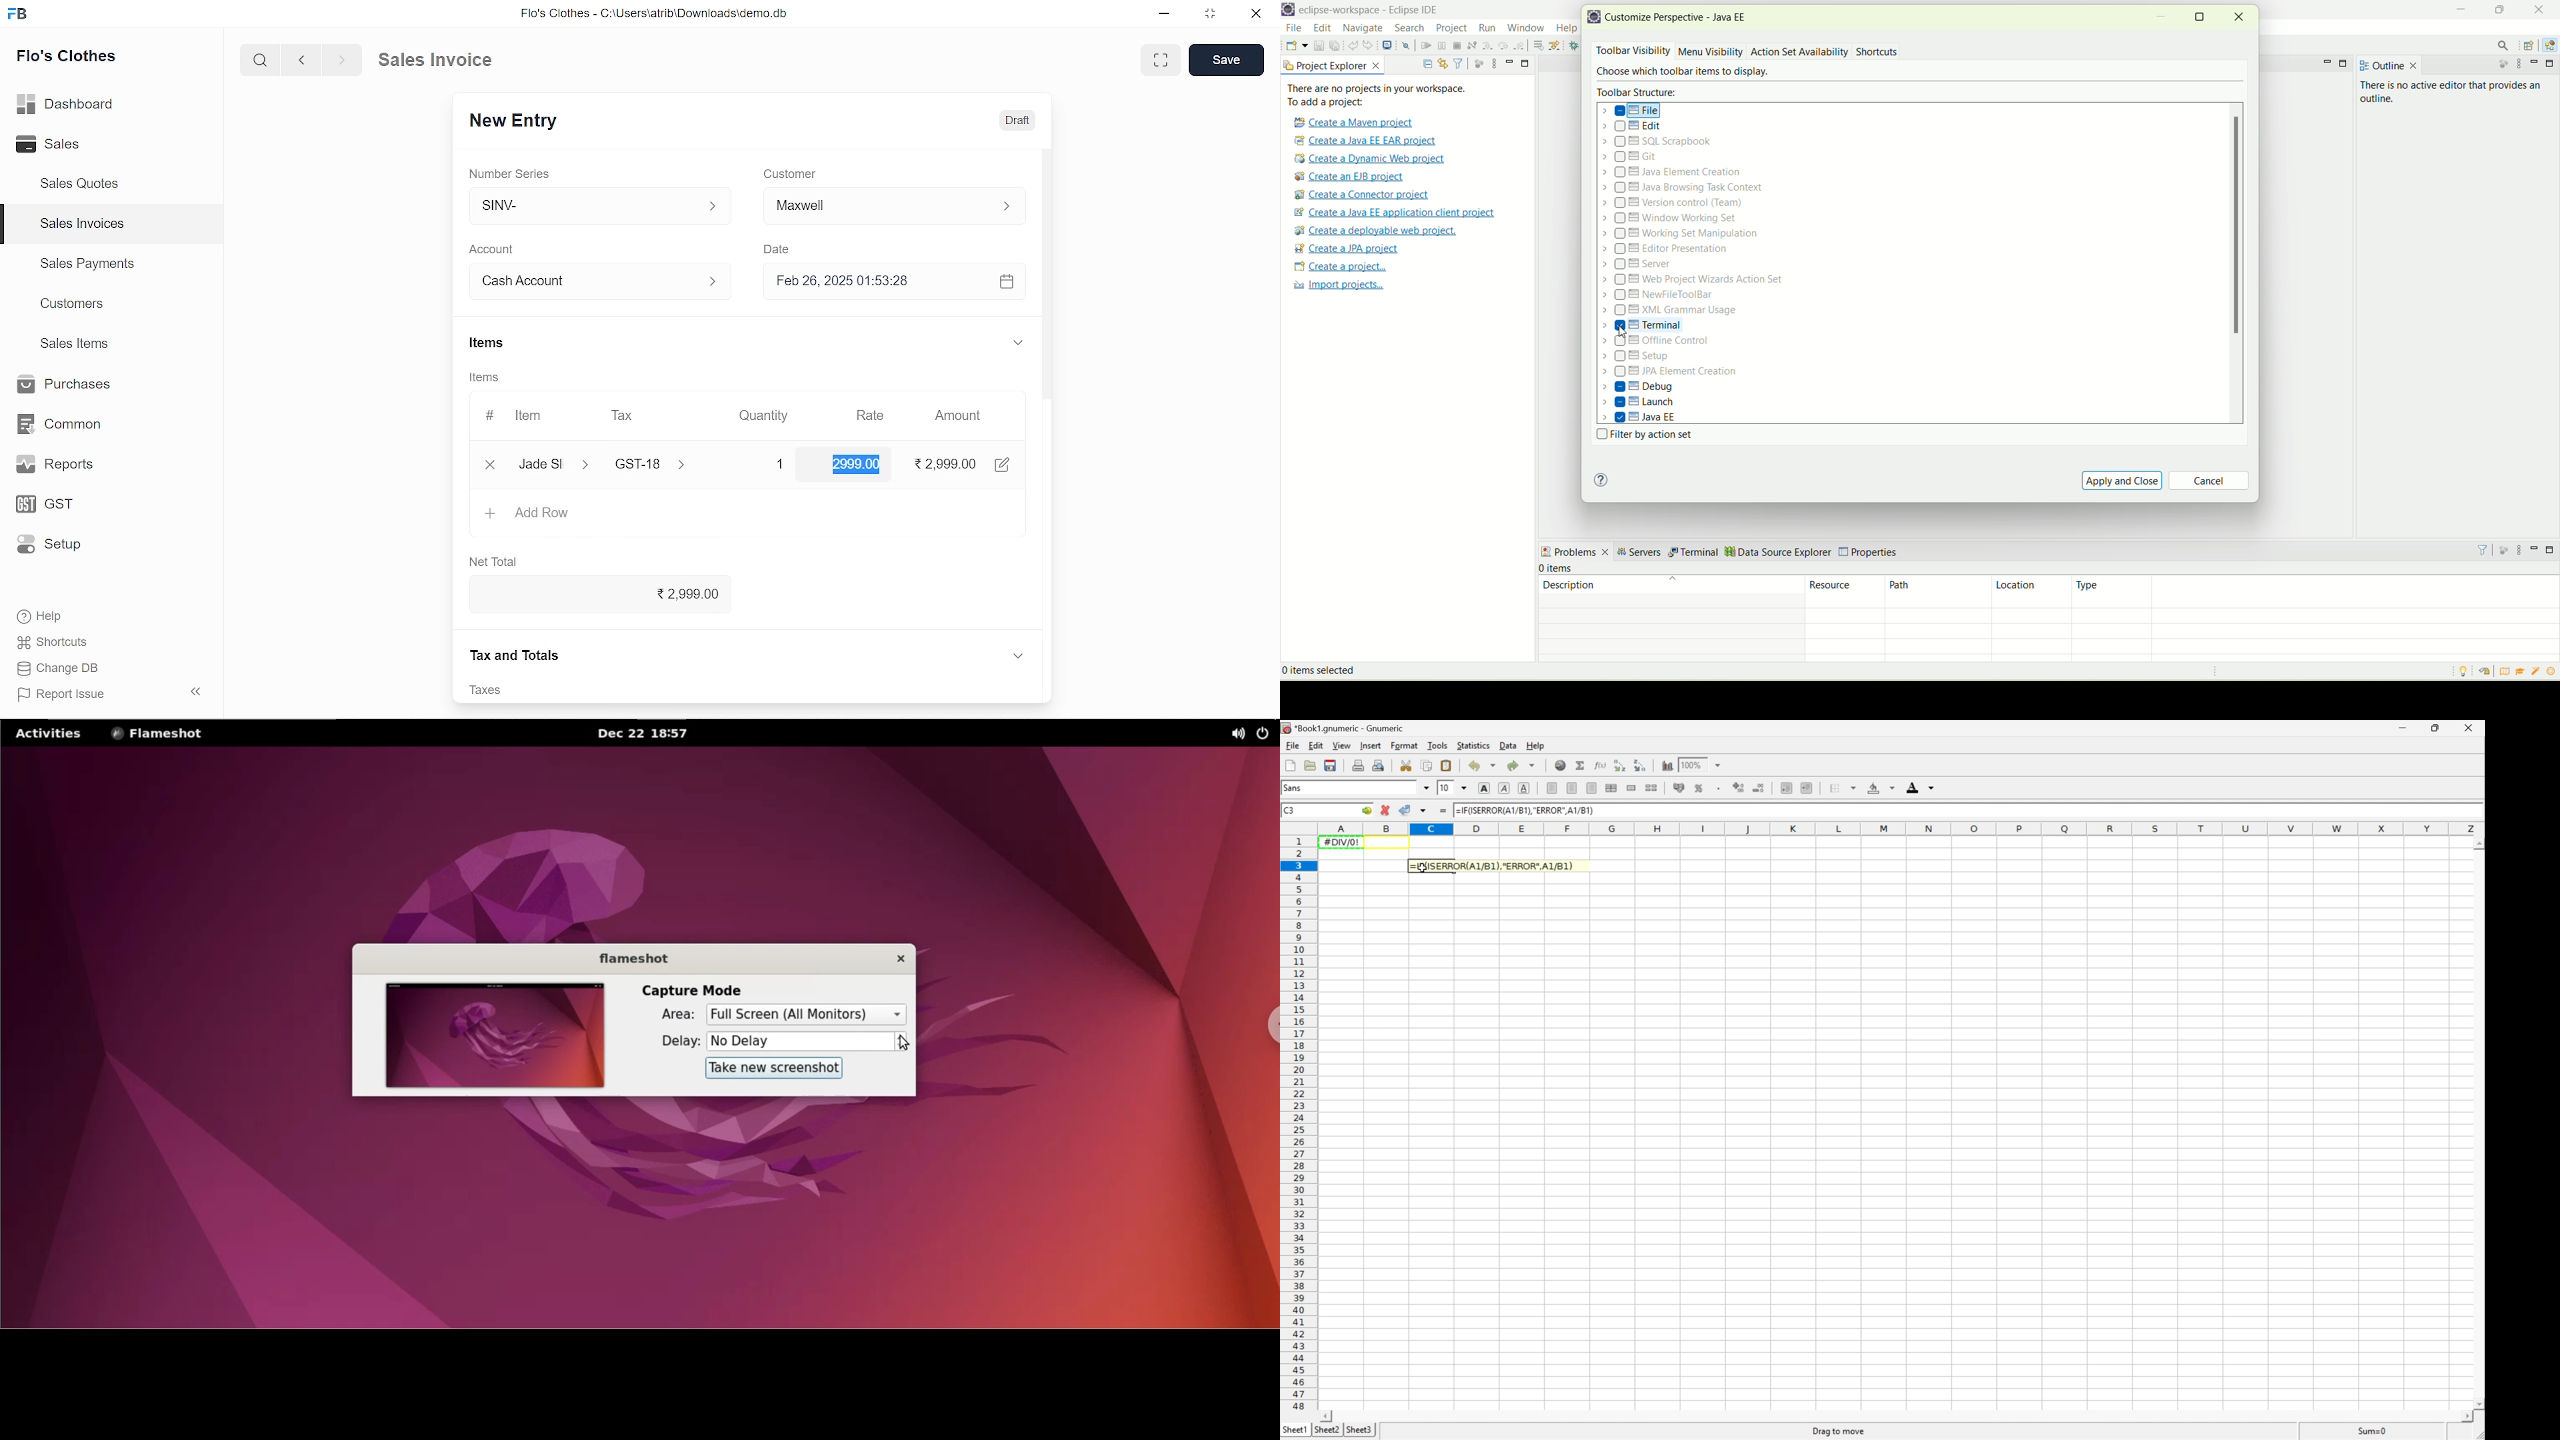 This screenshot has width=2576, height=1456. Describe the element at coordinates (1006, 463) in the screenshot. I see `edit account` at that location.